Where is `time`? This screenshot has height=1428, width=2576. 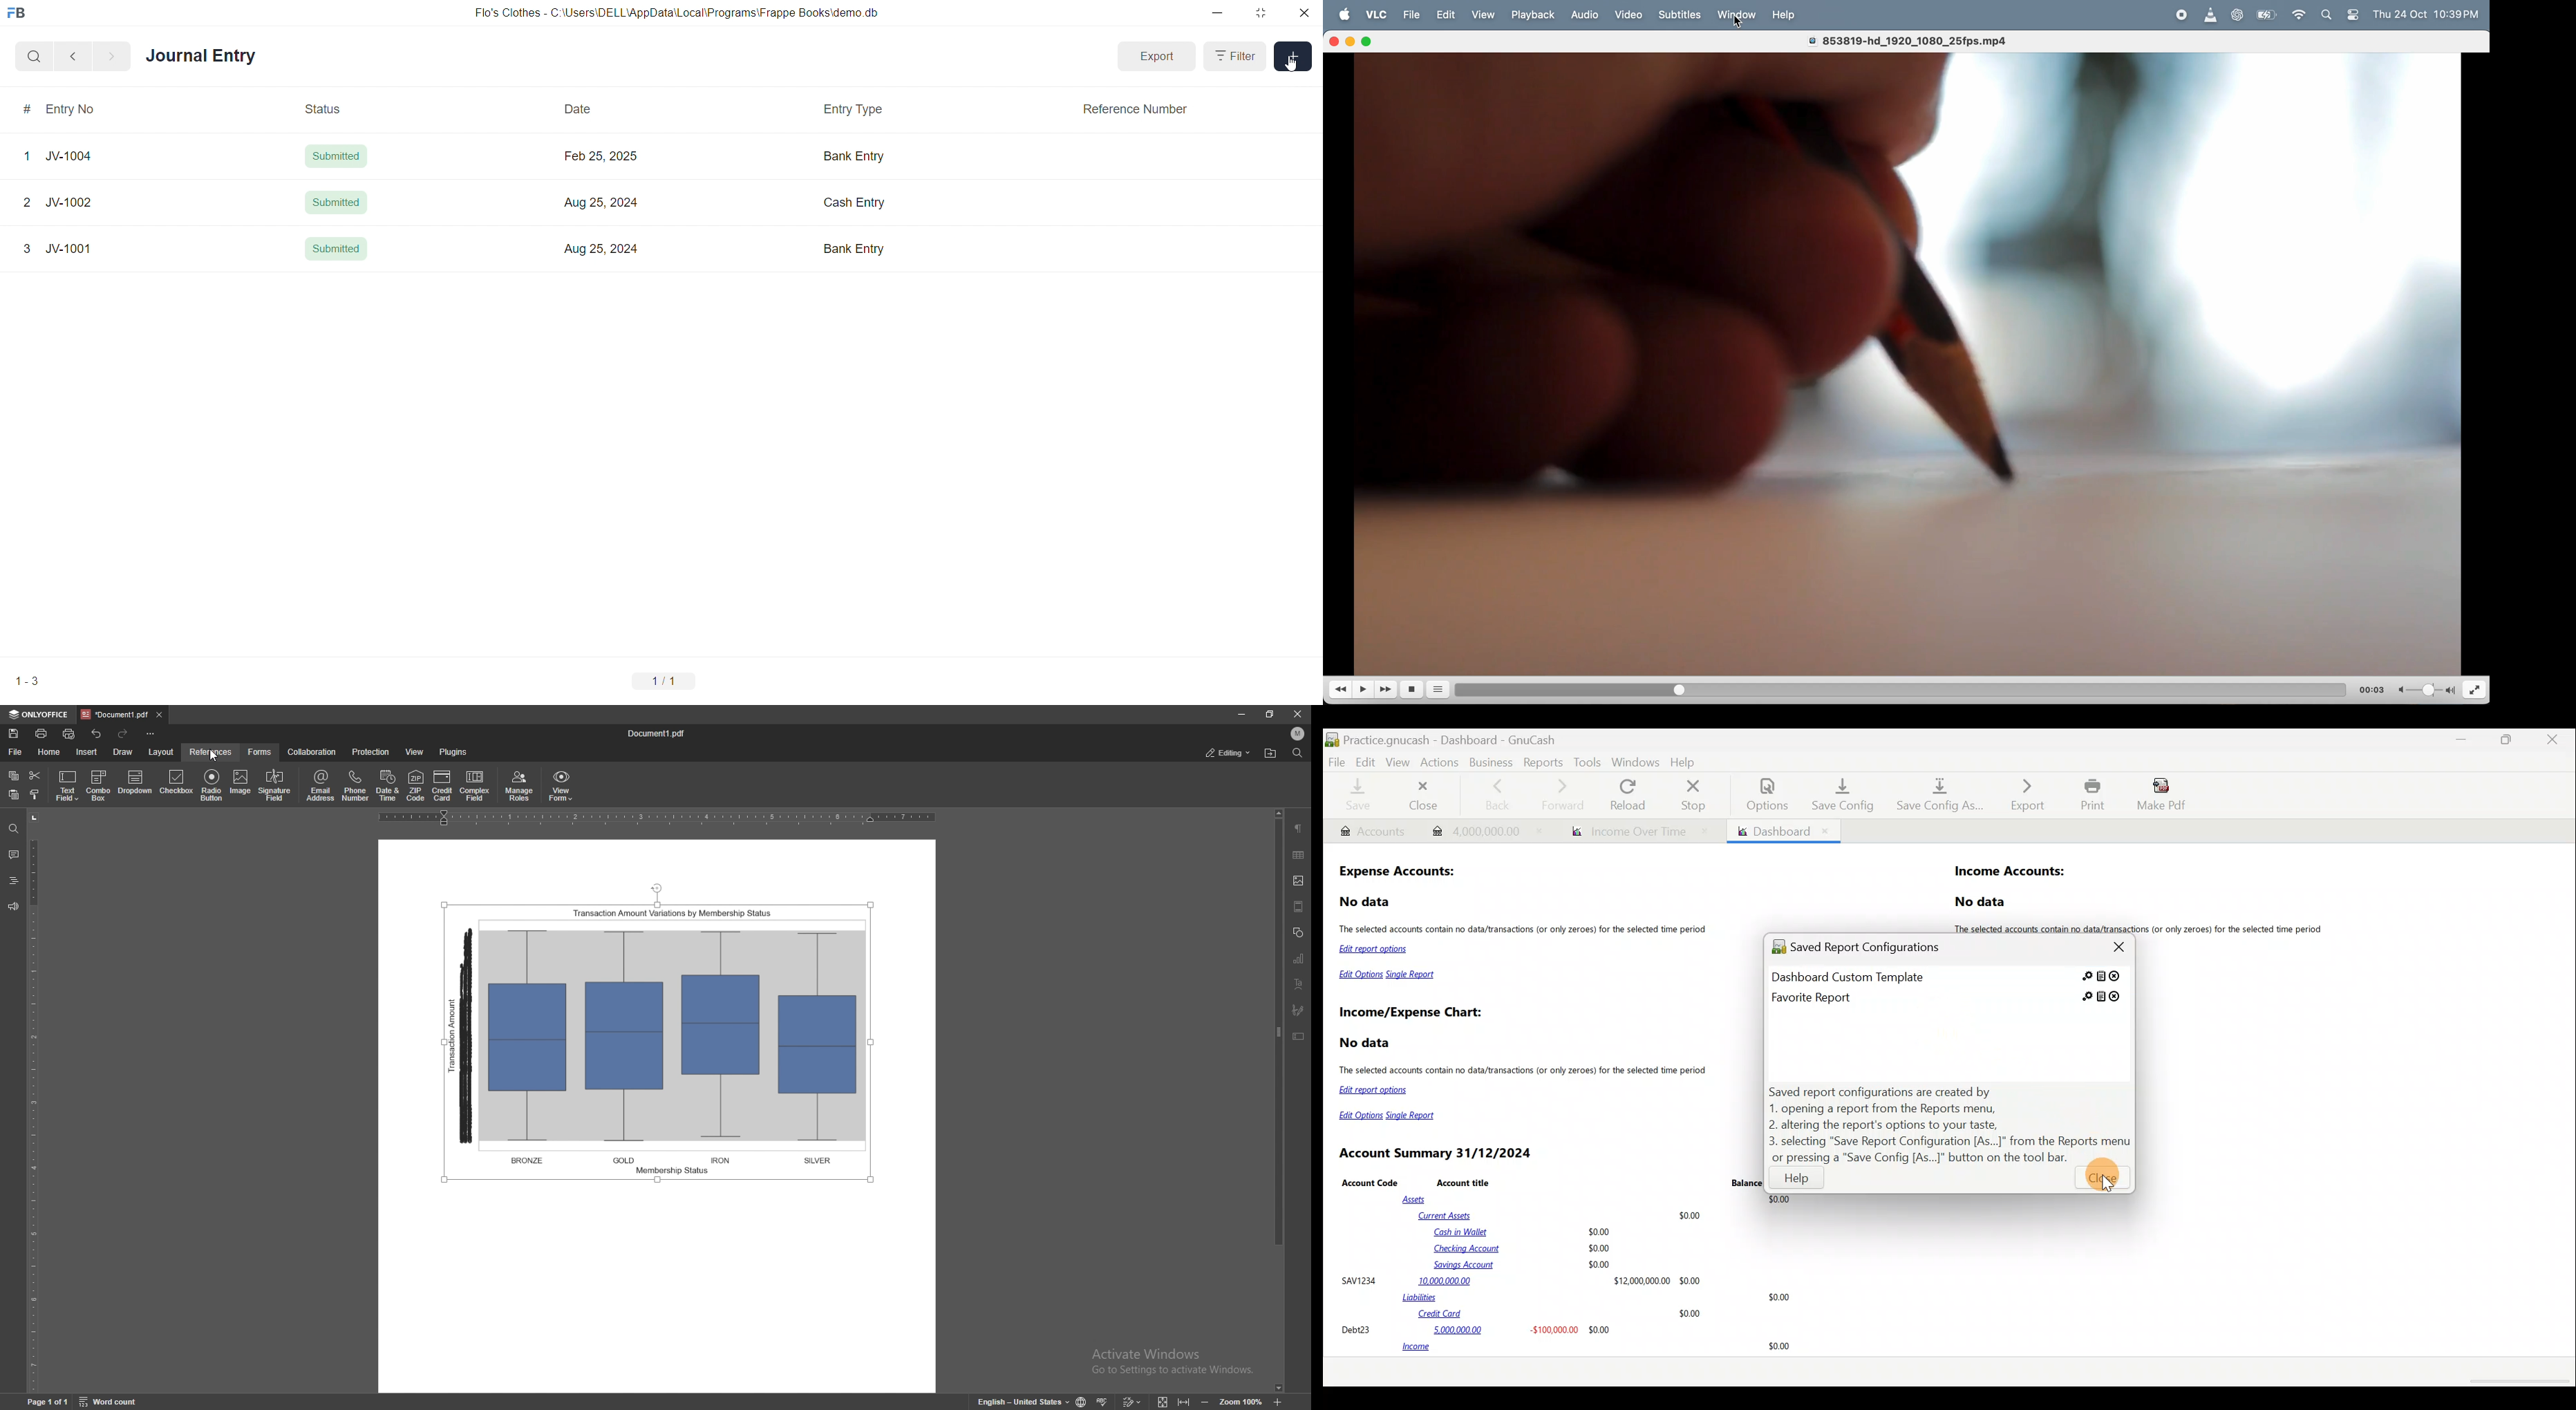 time is located at coordinates (2372, 689).